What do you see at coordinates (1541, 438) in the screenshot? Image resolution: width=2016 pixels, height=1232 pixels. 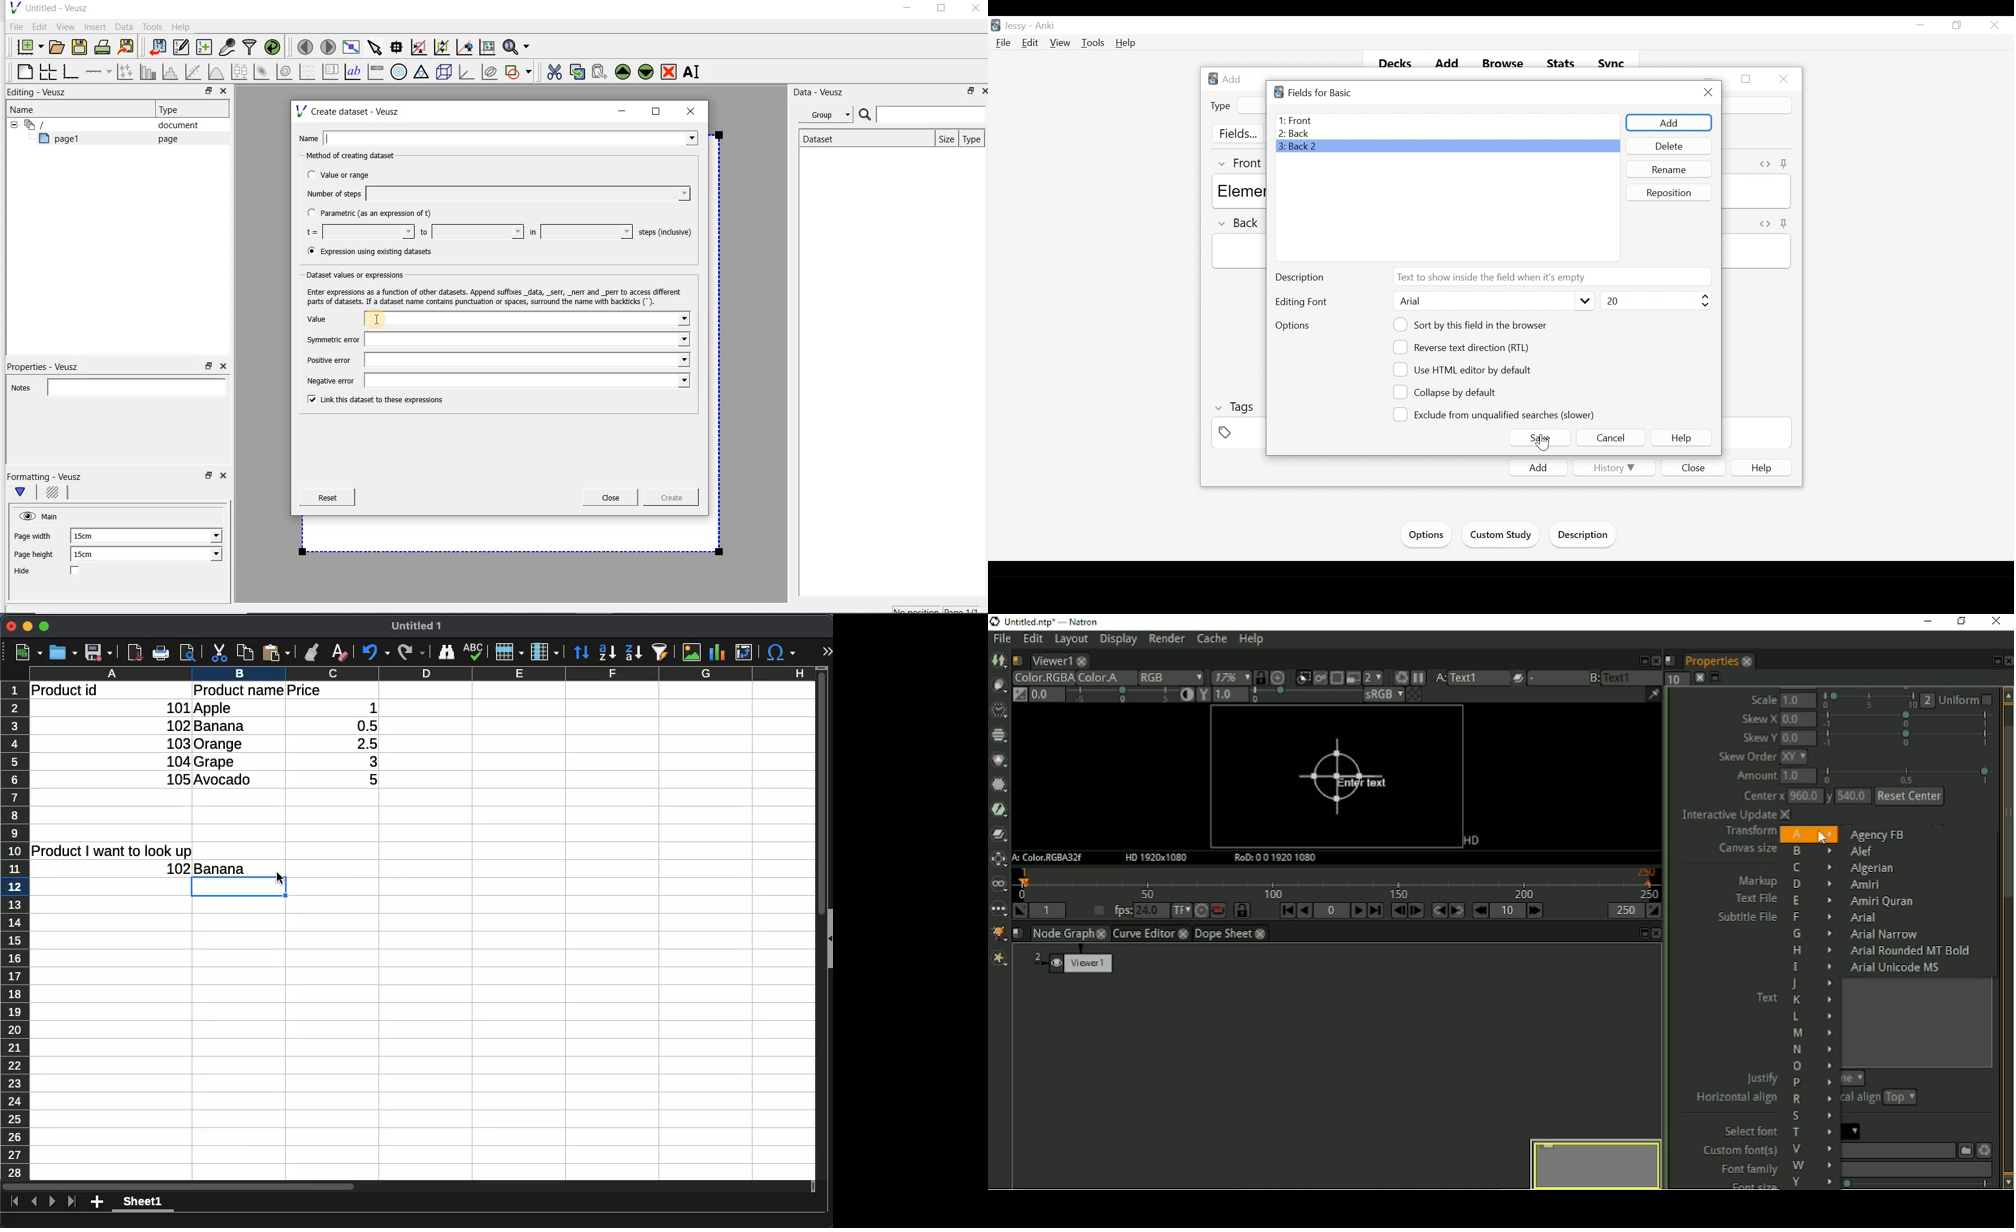 I see `Save` at bounding box center [1541, 438].